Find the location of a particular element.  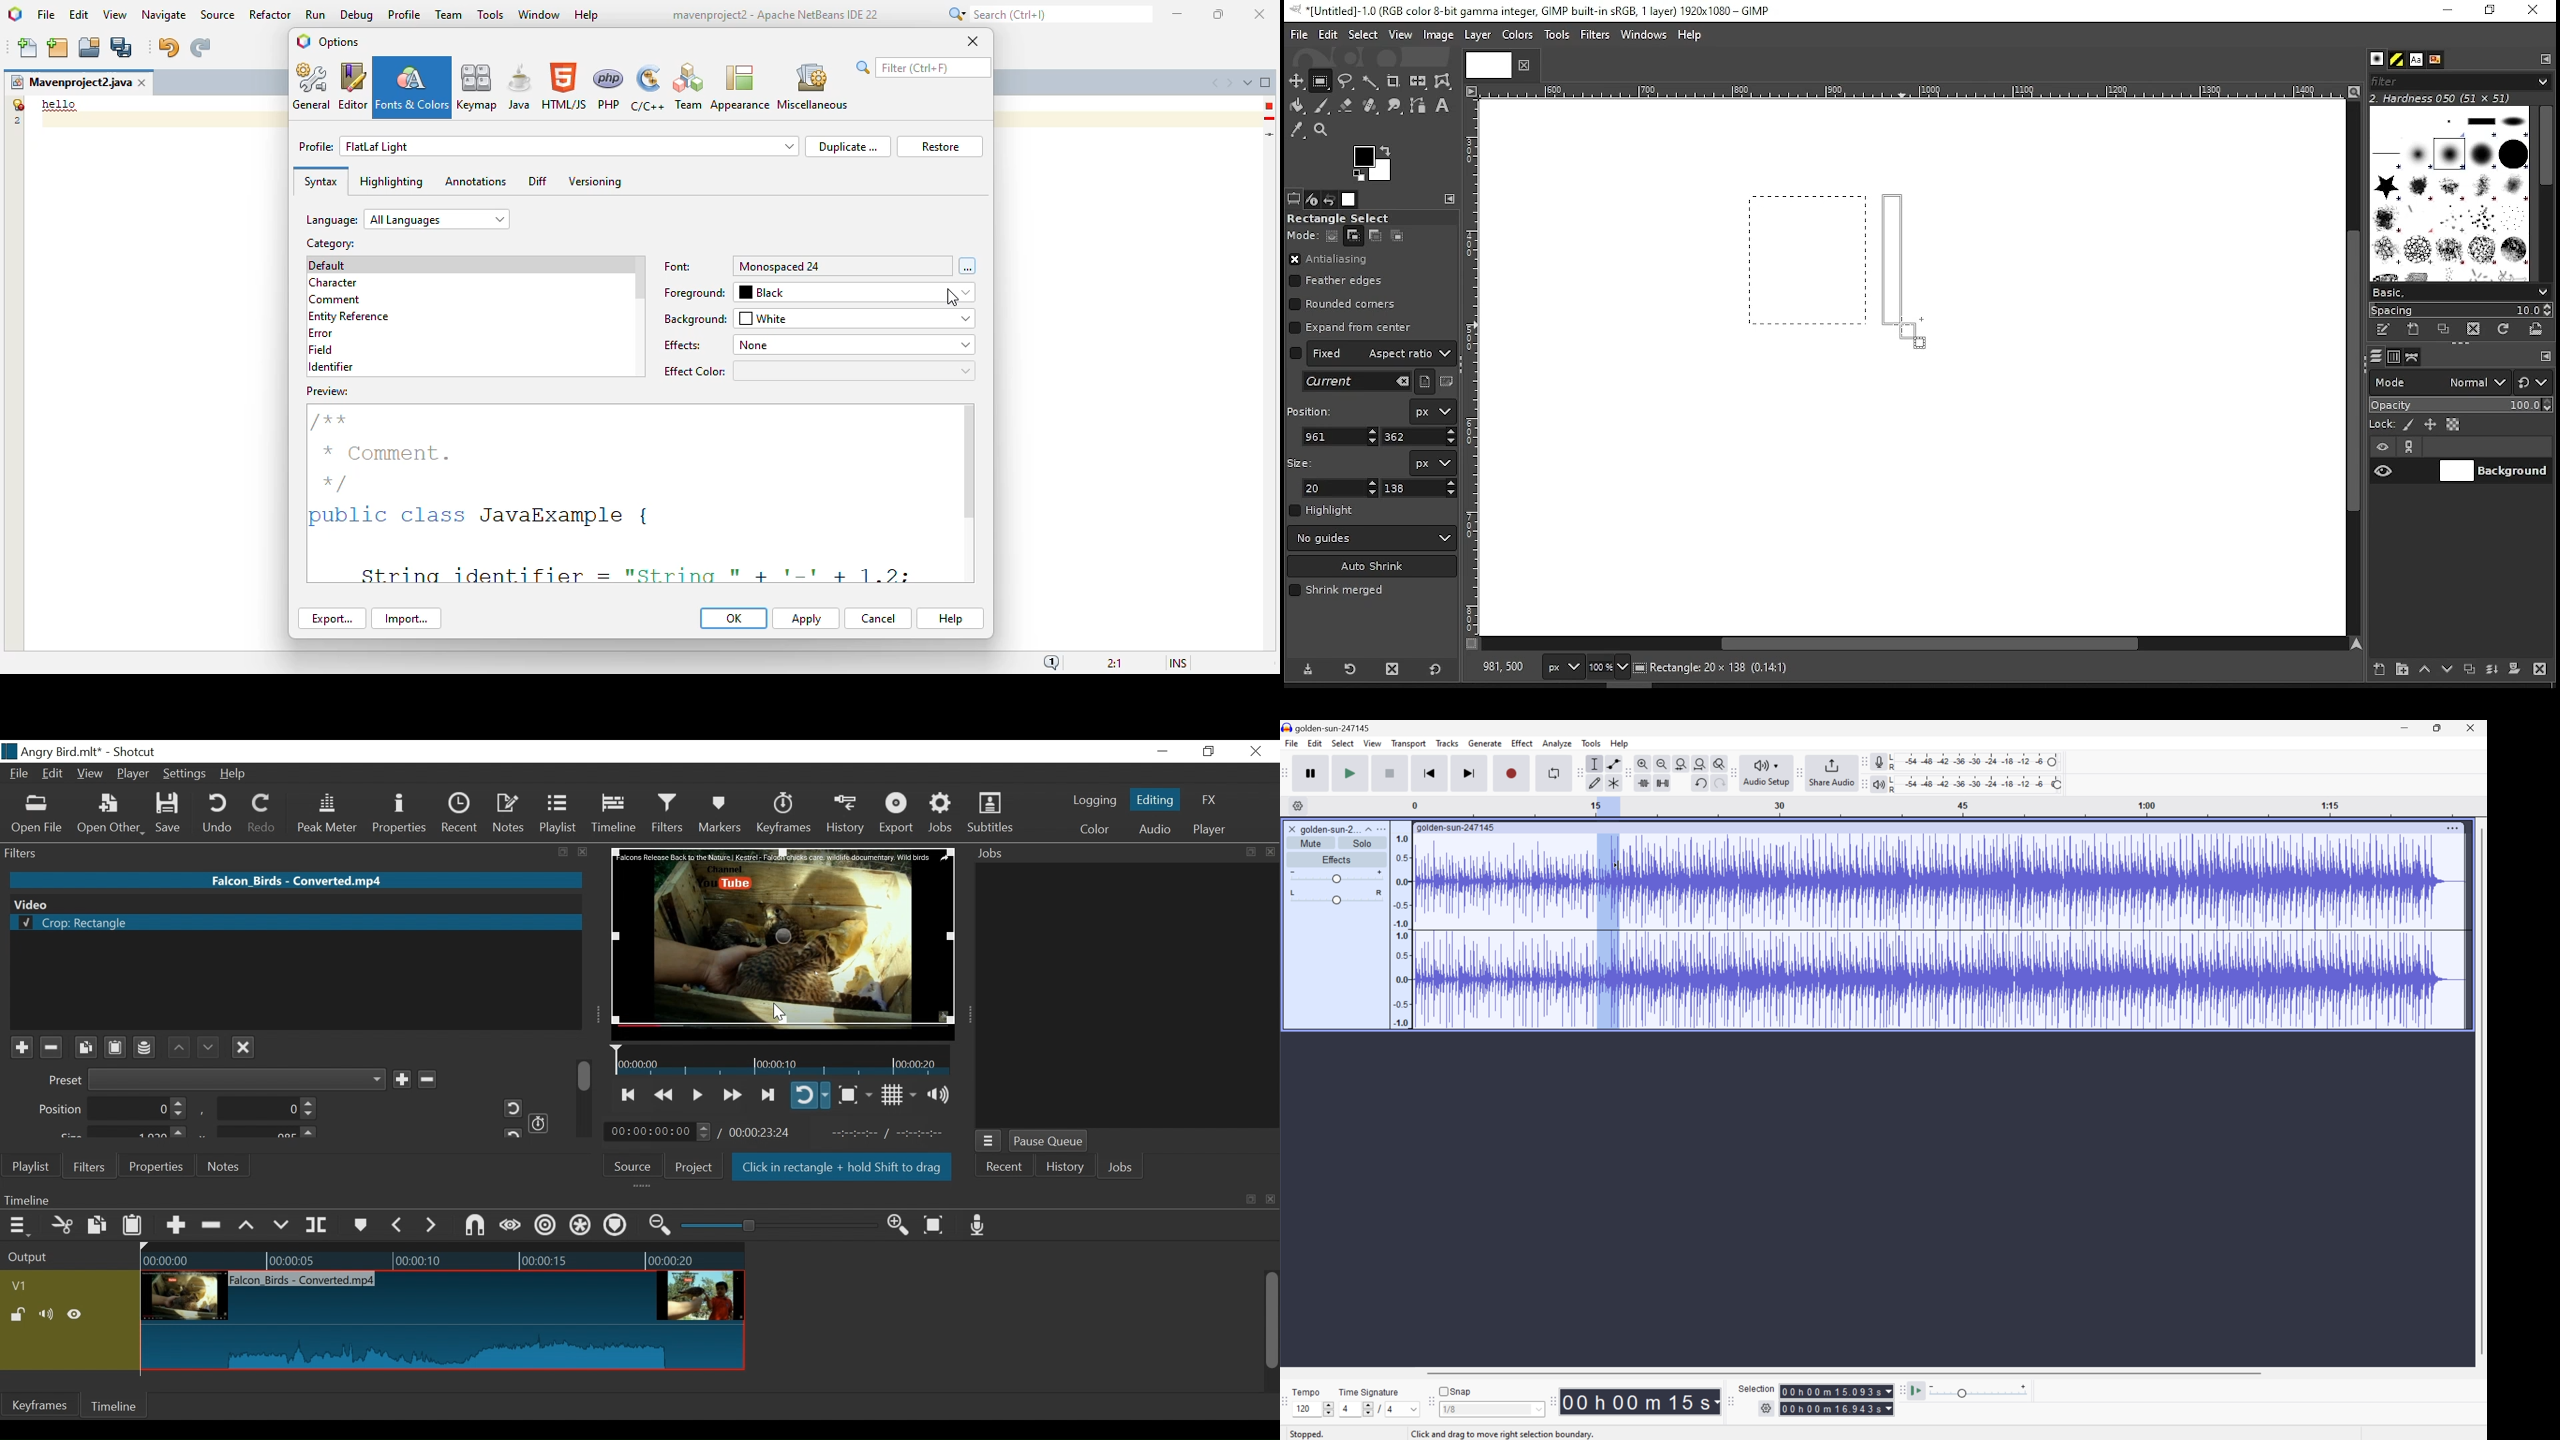

Jobs is located at coordinates (941, 813).